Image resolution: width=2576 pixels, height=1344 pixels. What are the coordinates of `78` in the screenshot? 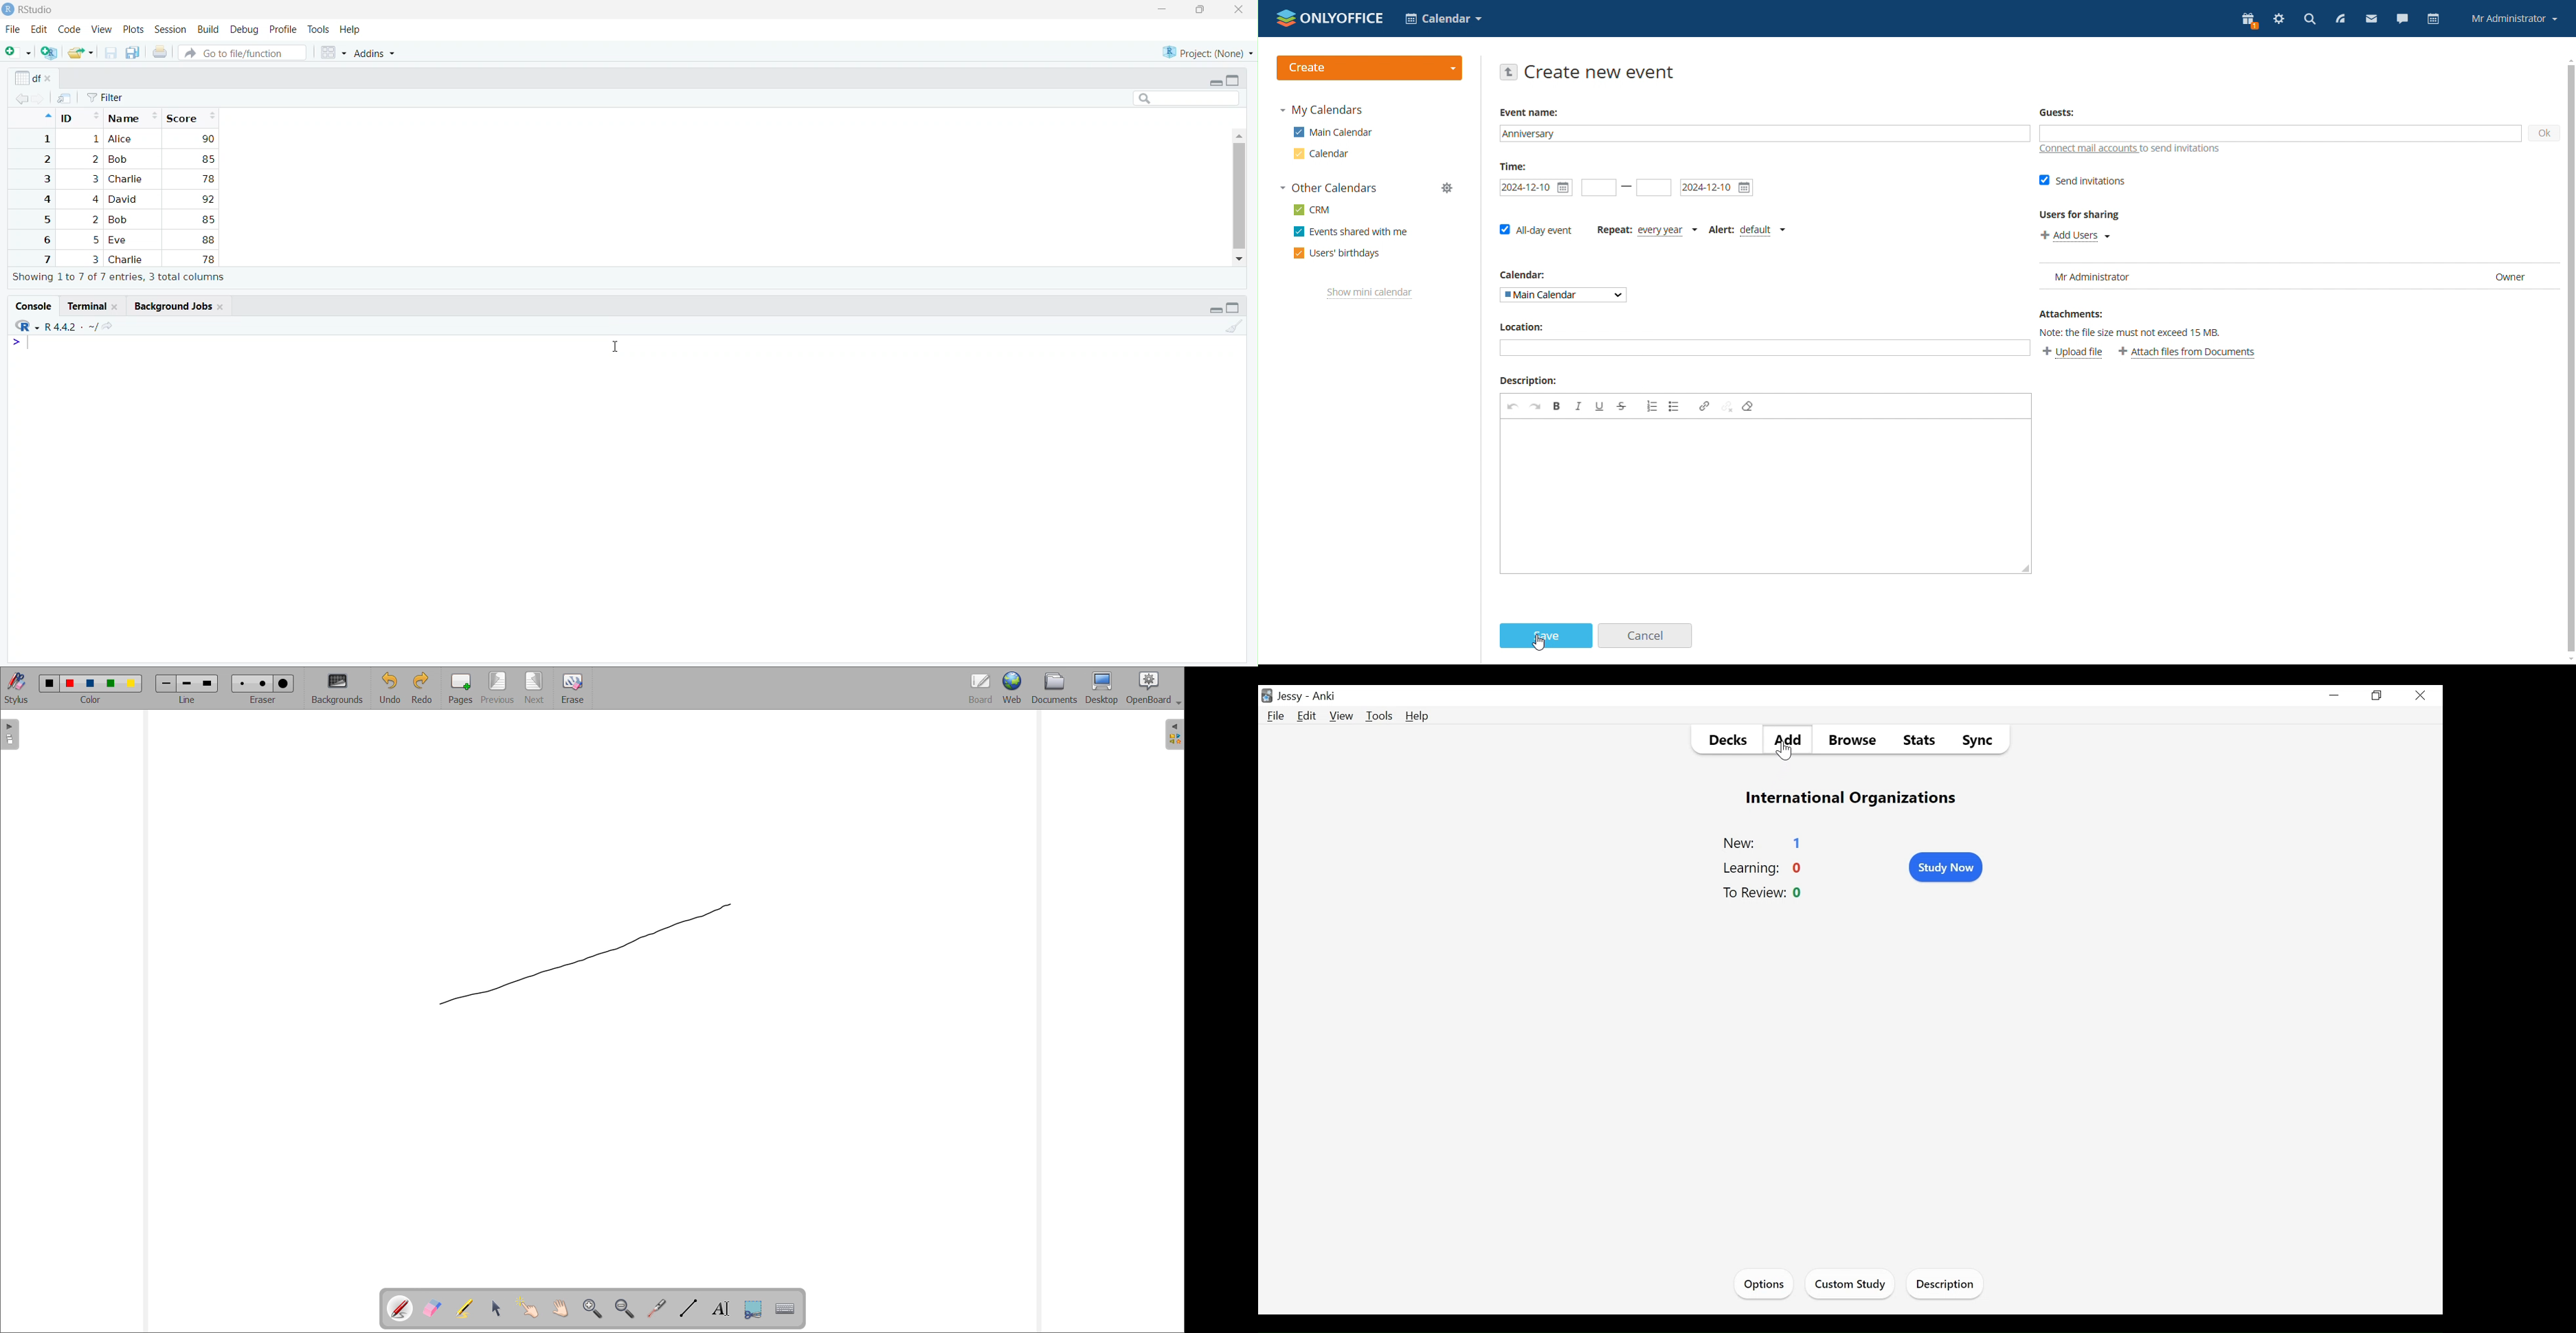 It's located at (207, 259).